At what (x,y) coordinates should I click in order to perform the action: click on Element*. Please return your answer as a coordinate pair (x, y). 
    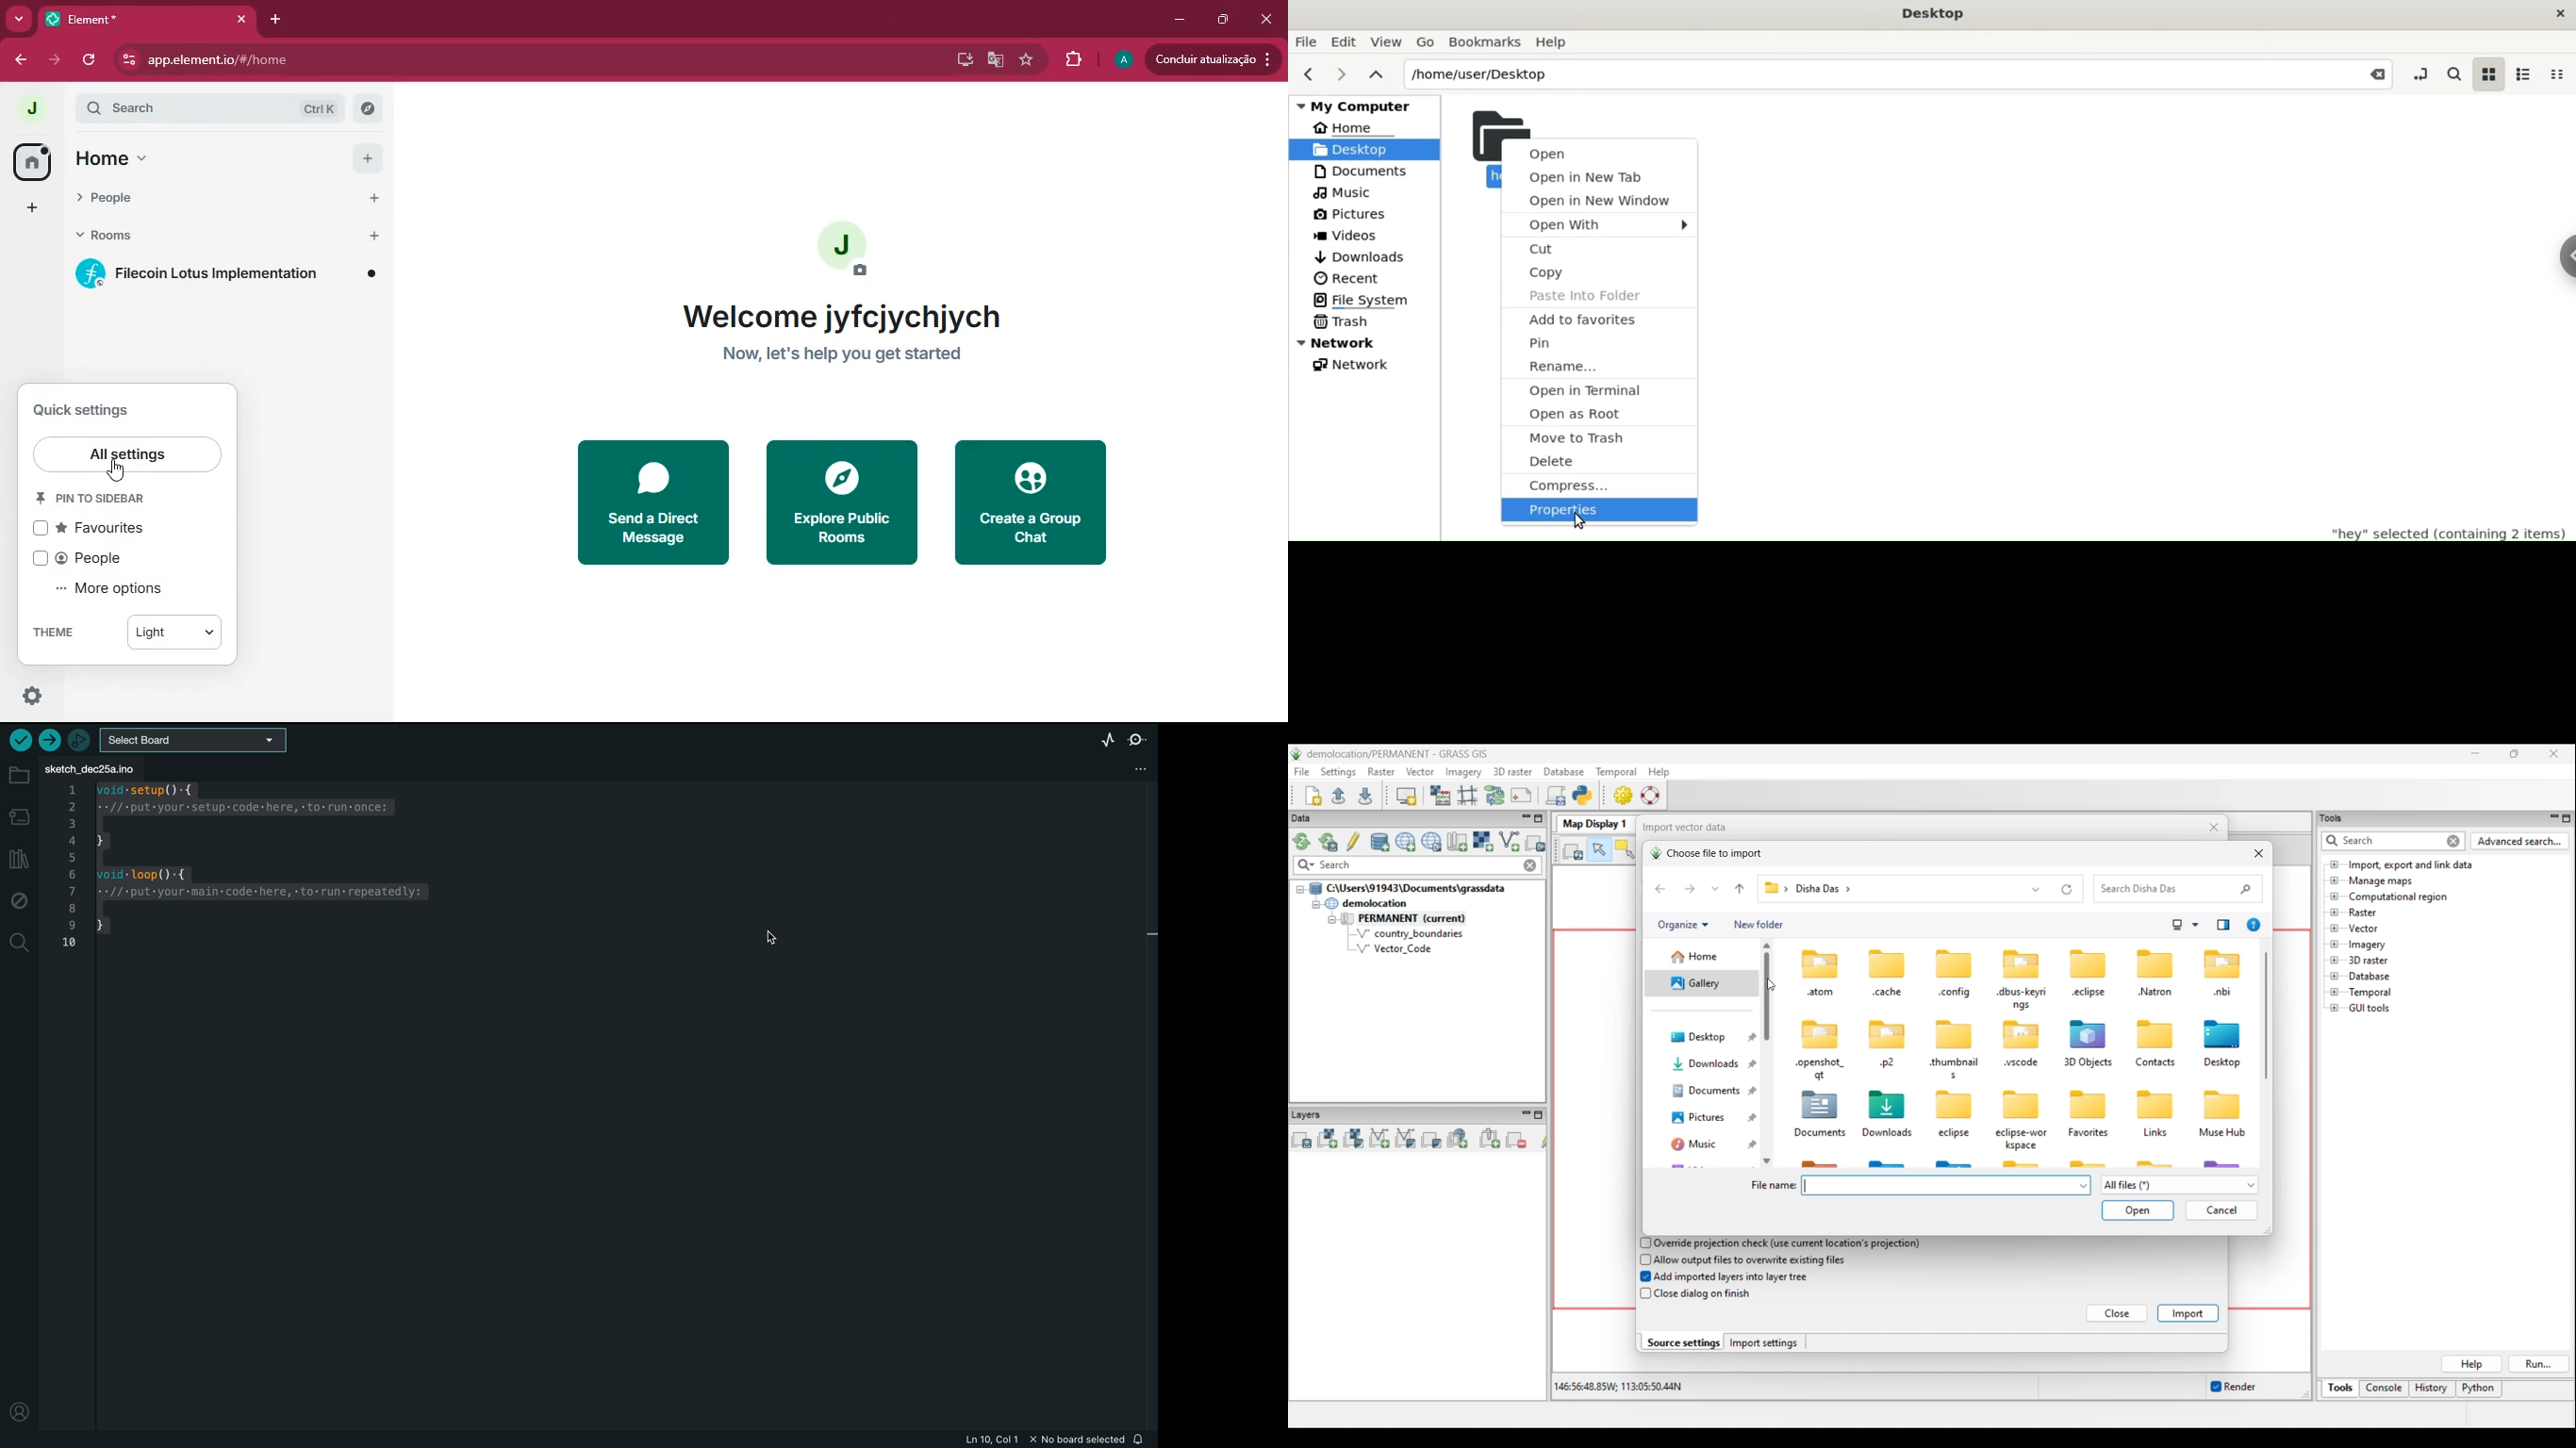
    Looking at the image, I should click on (132, 18).